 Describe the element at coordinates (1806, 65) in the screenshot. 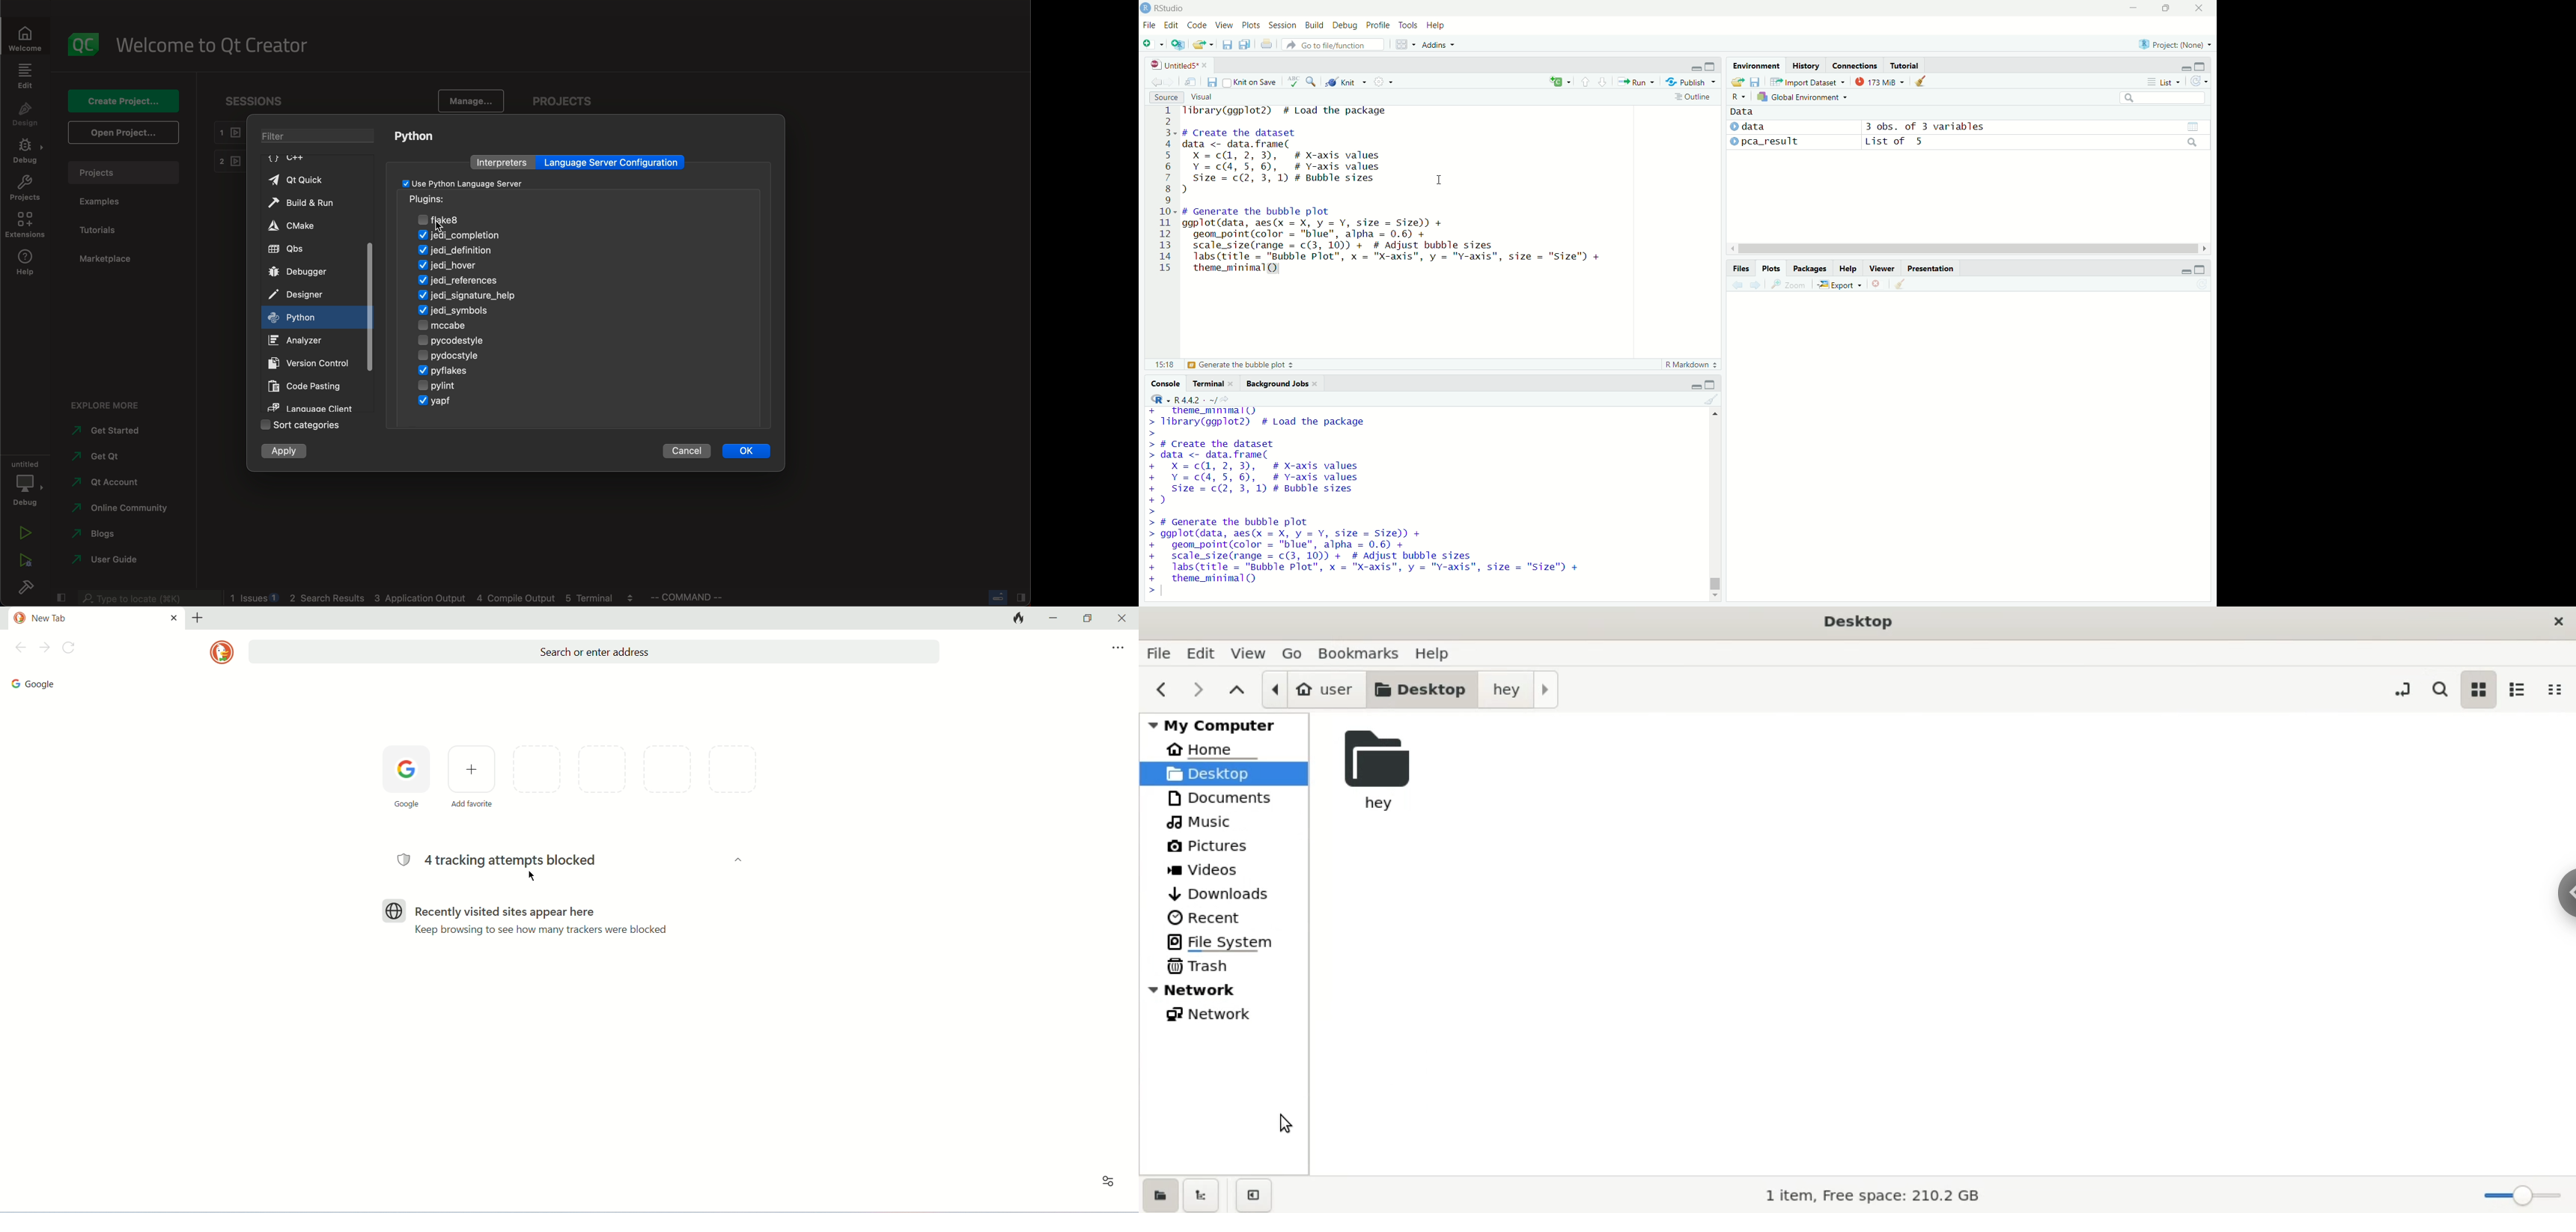

I see `history` at that location.